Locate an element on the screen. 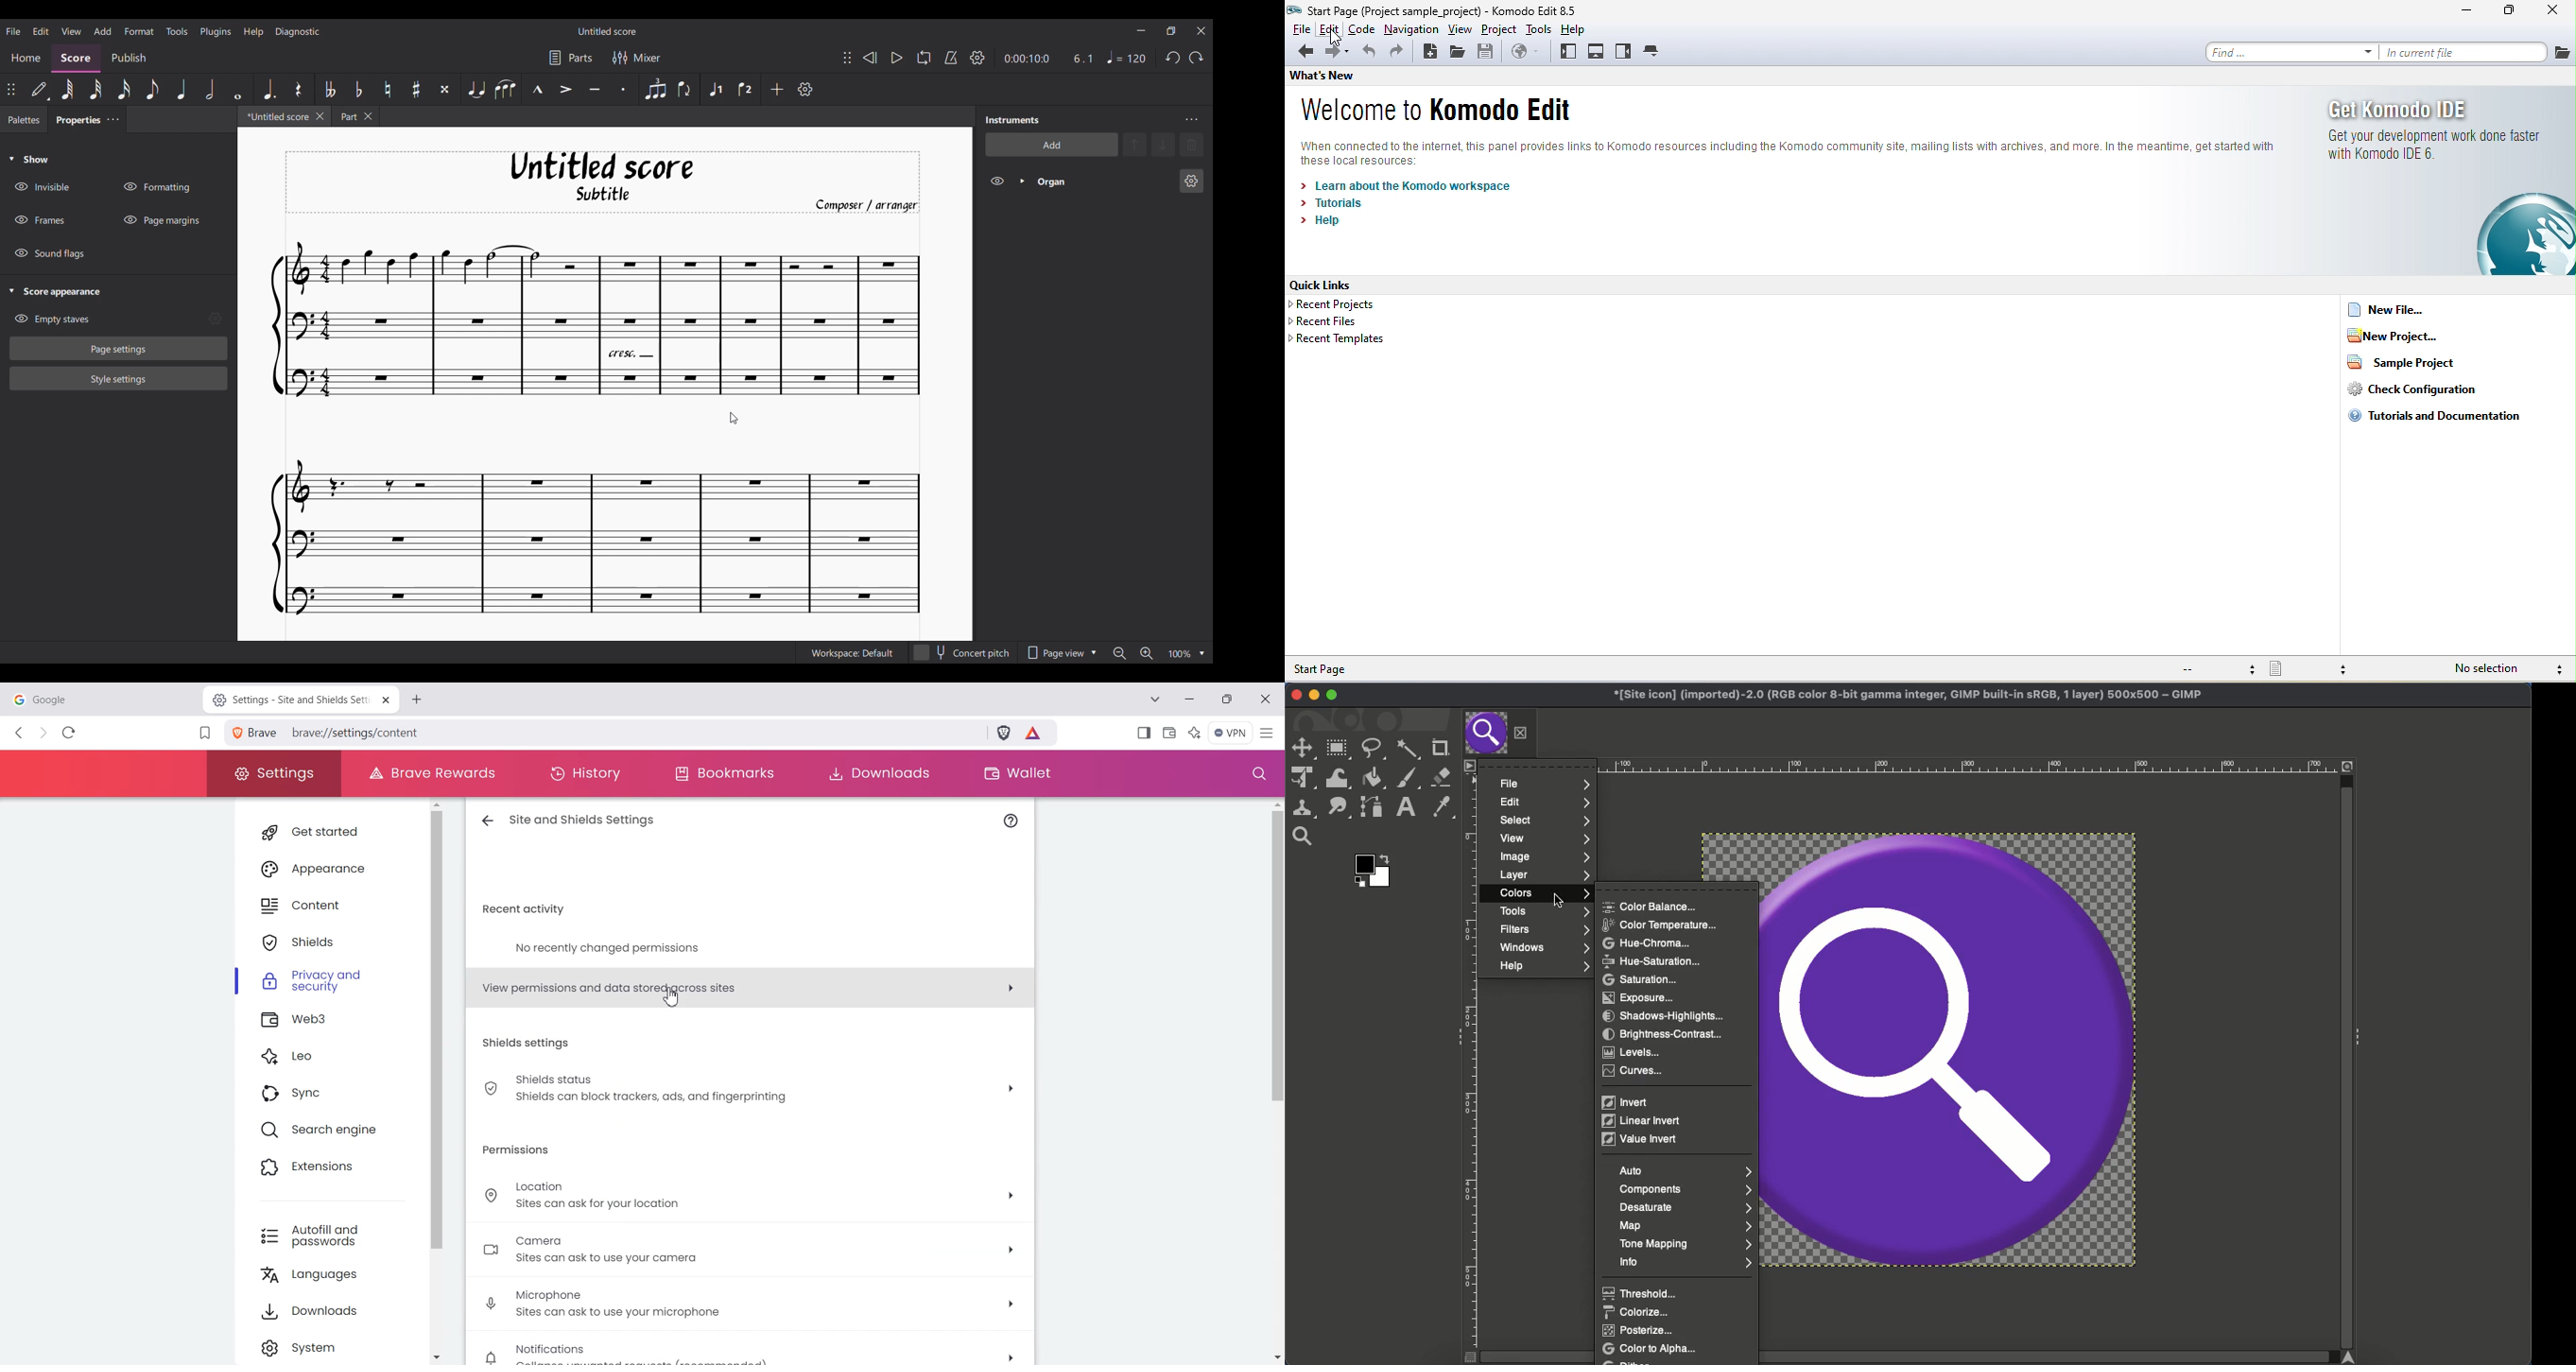  Score section is located at coordinates (75, 59).